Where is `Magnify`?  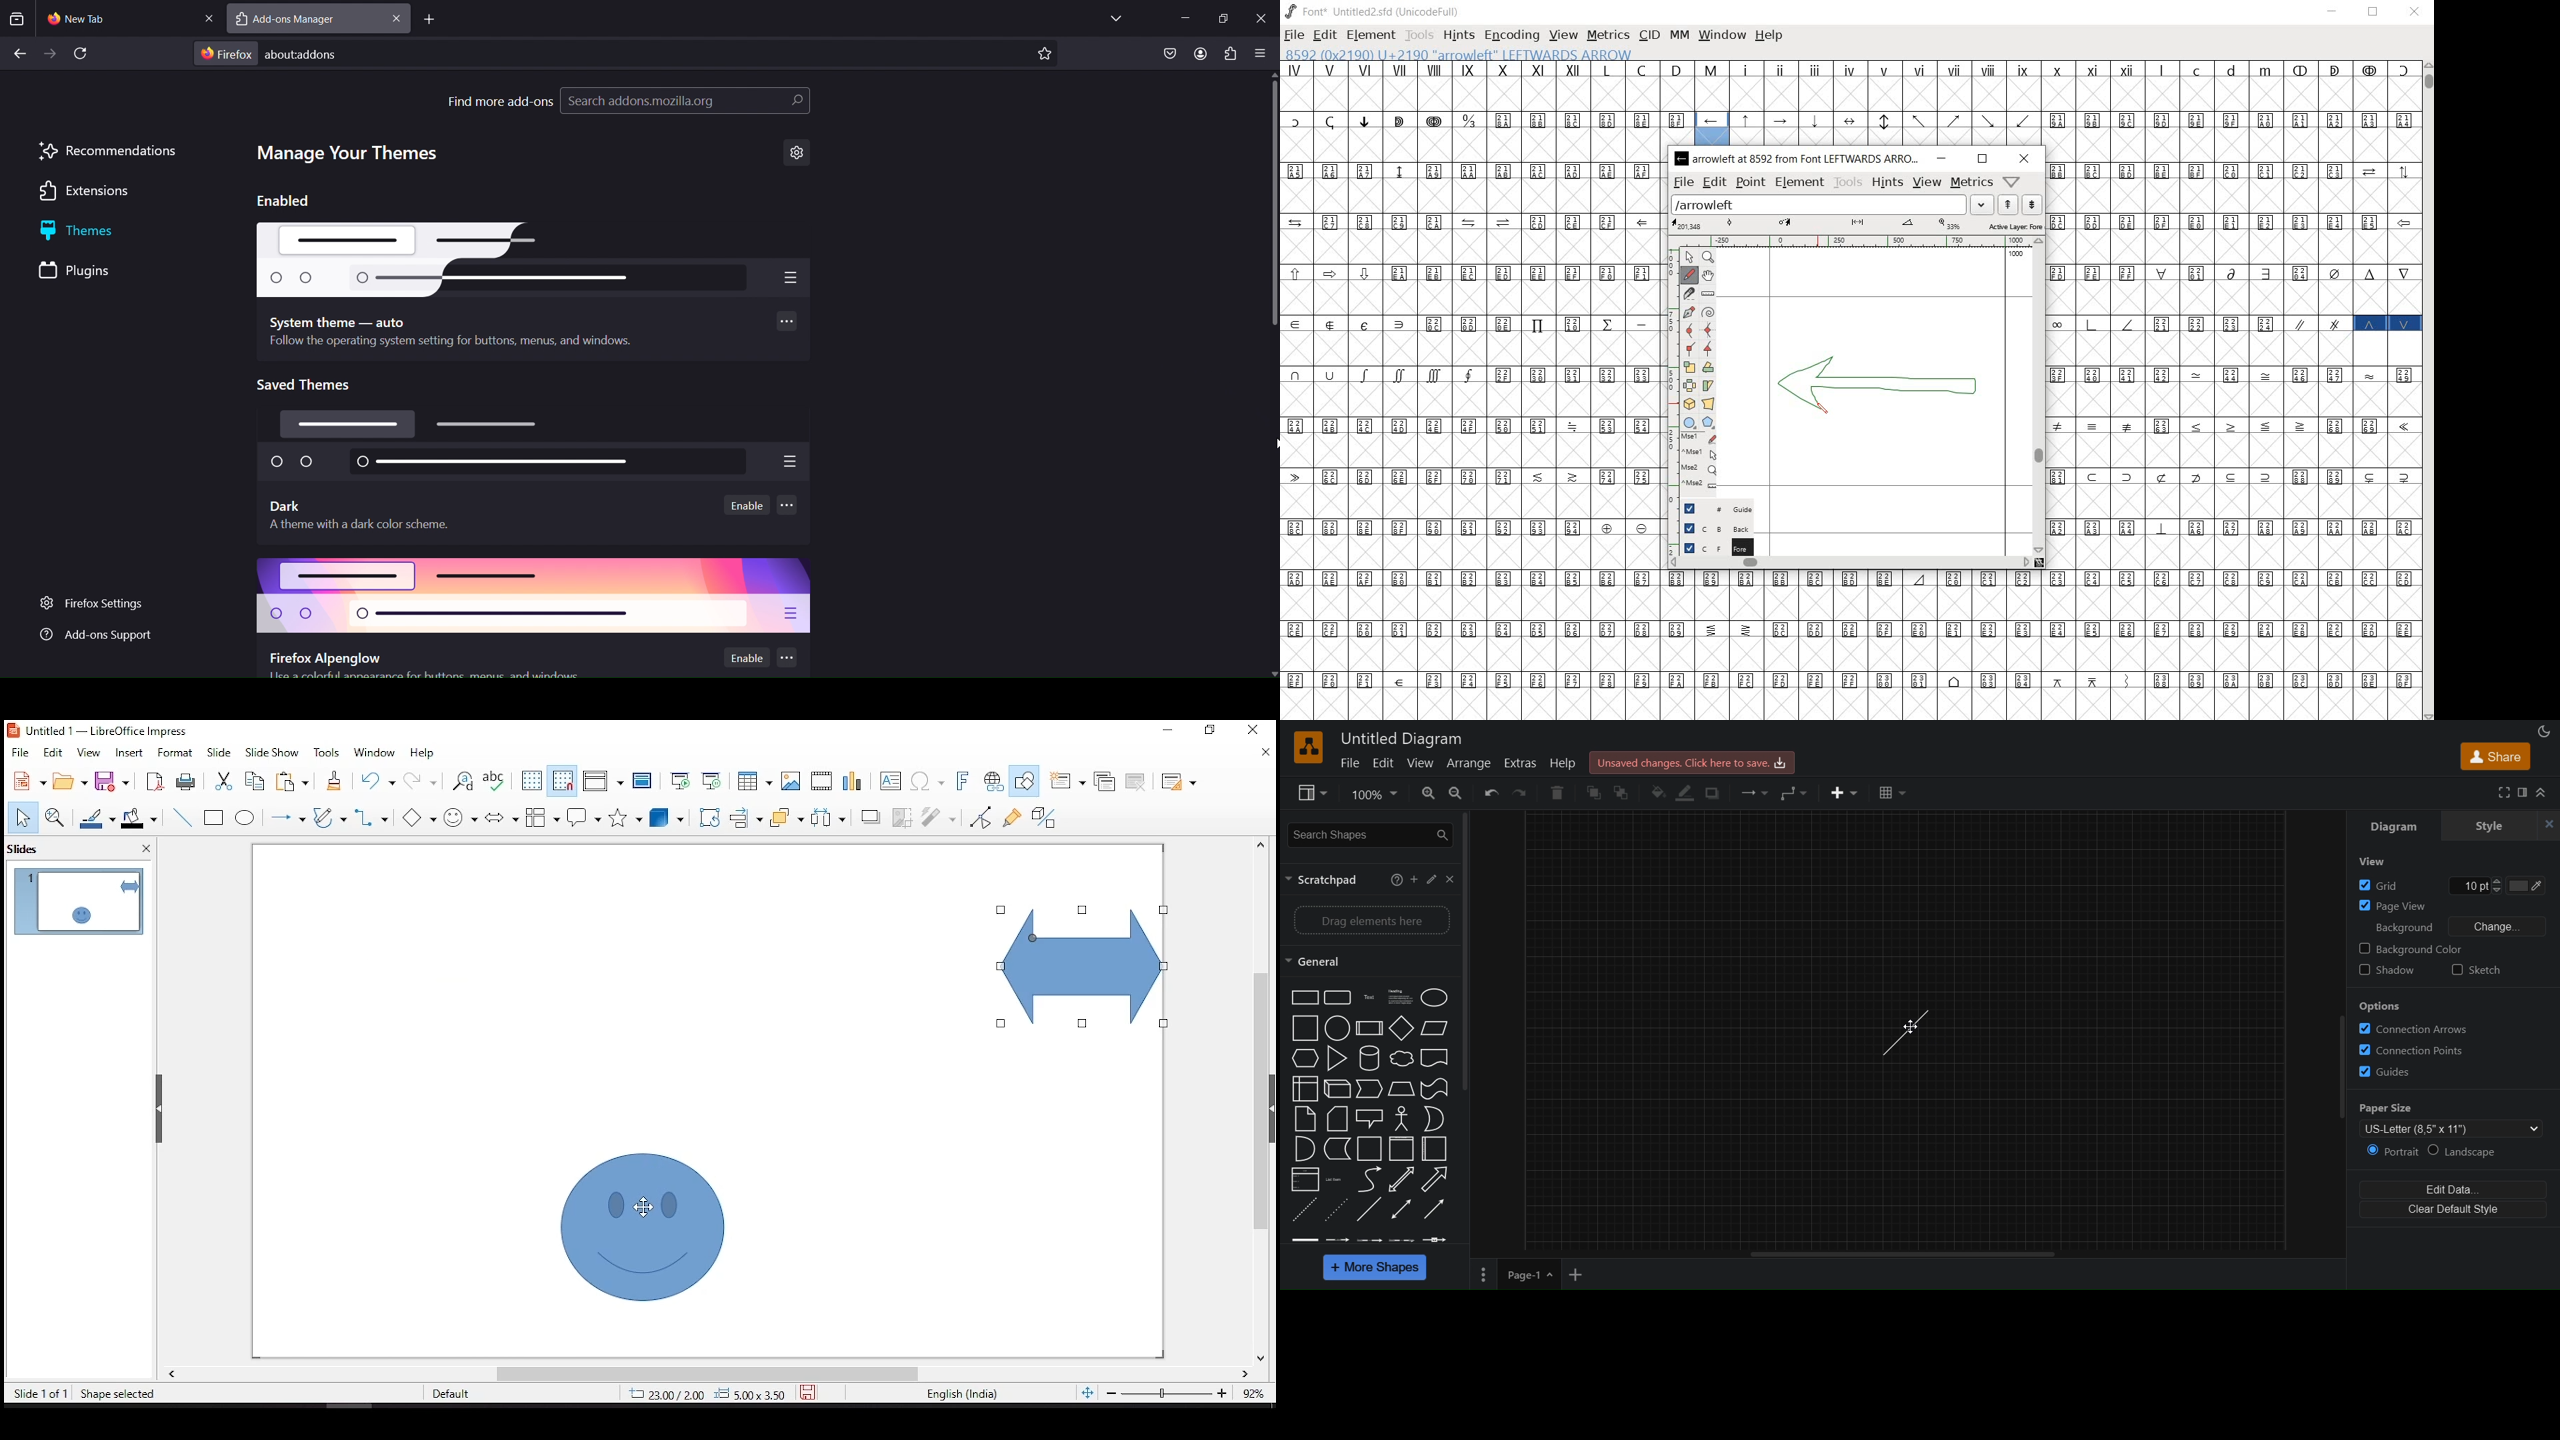 Magnify is located at coordinates (1709, 257).